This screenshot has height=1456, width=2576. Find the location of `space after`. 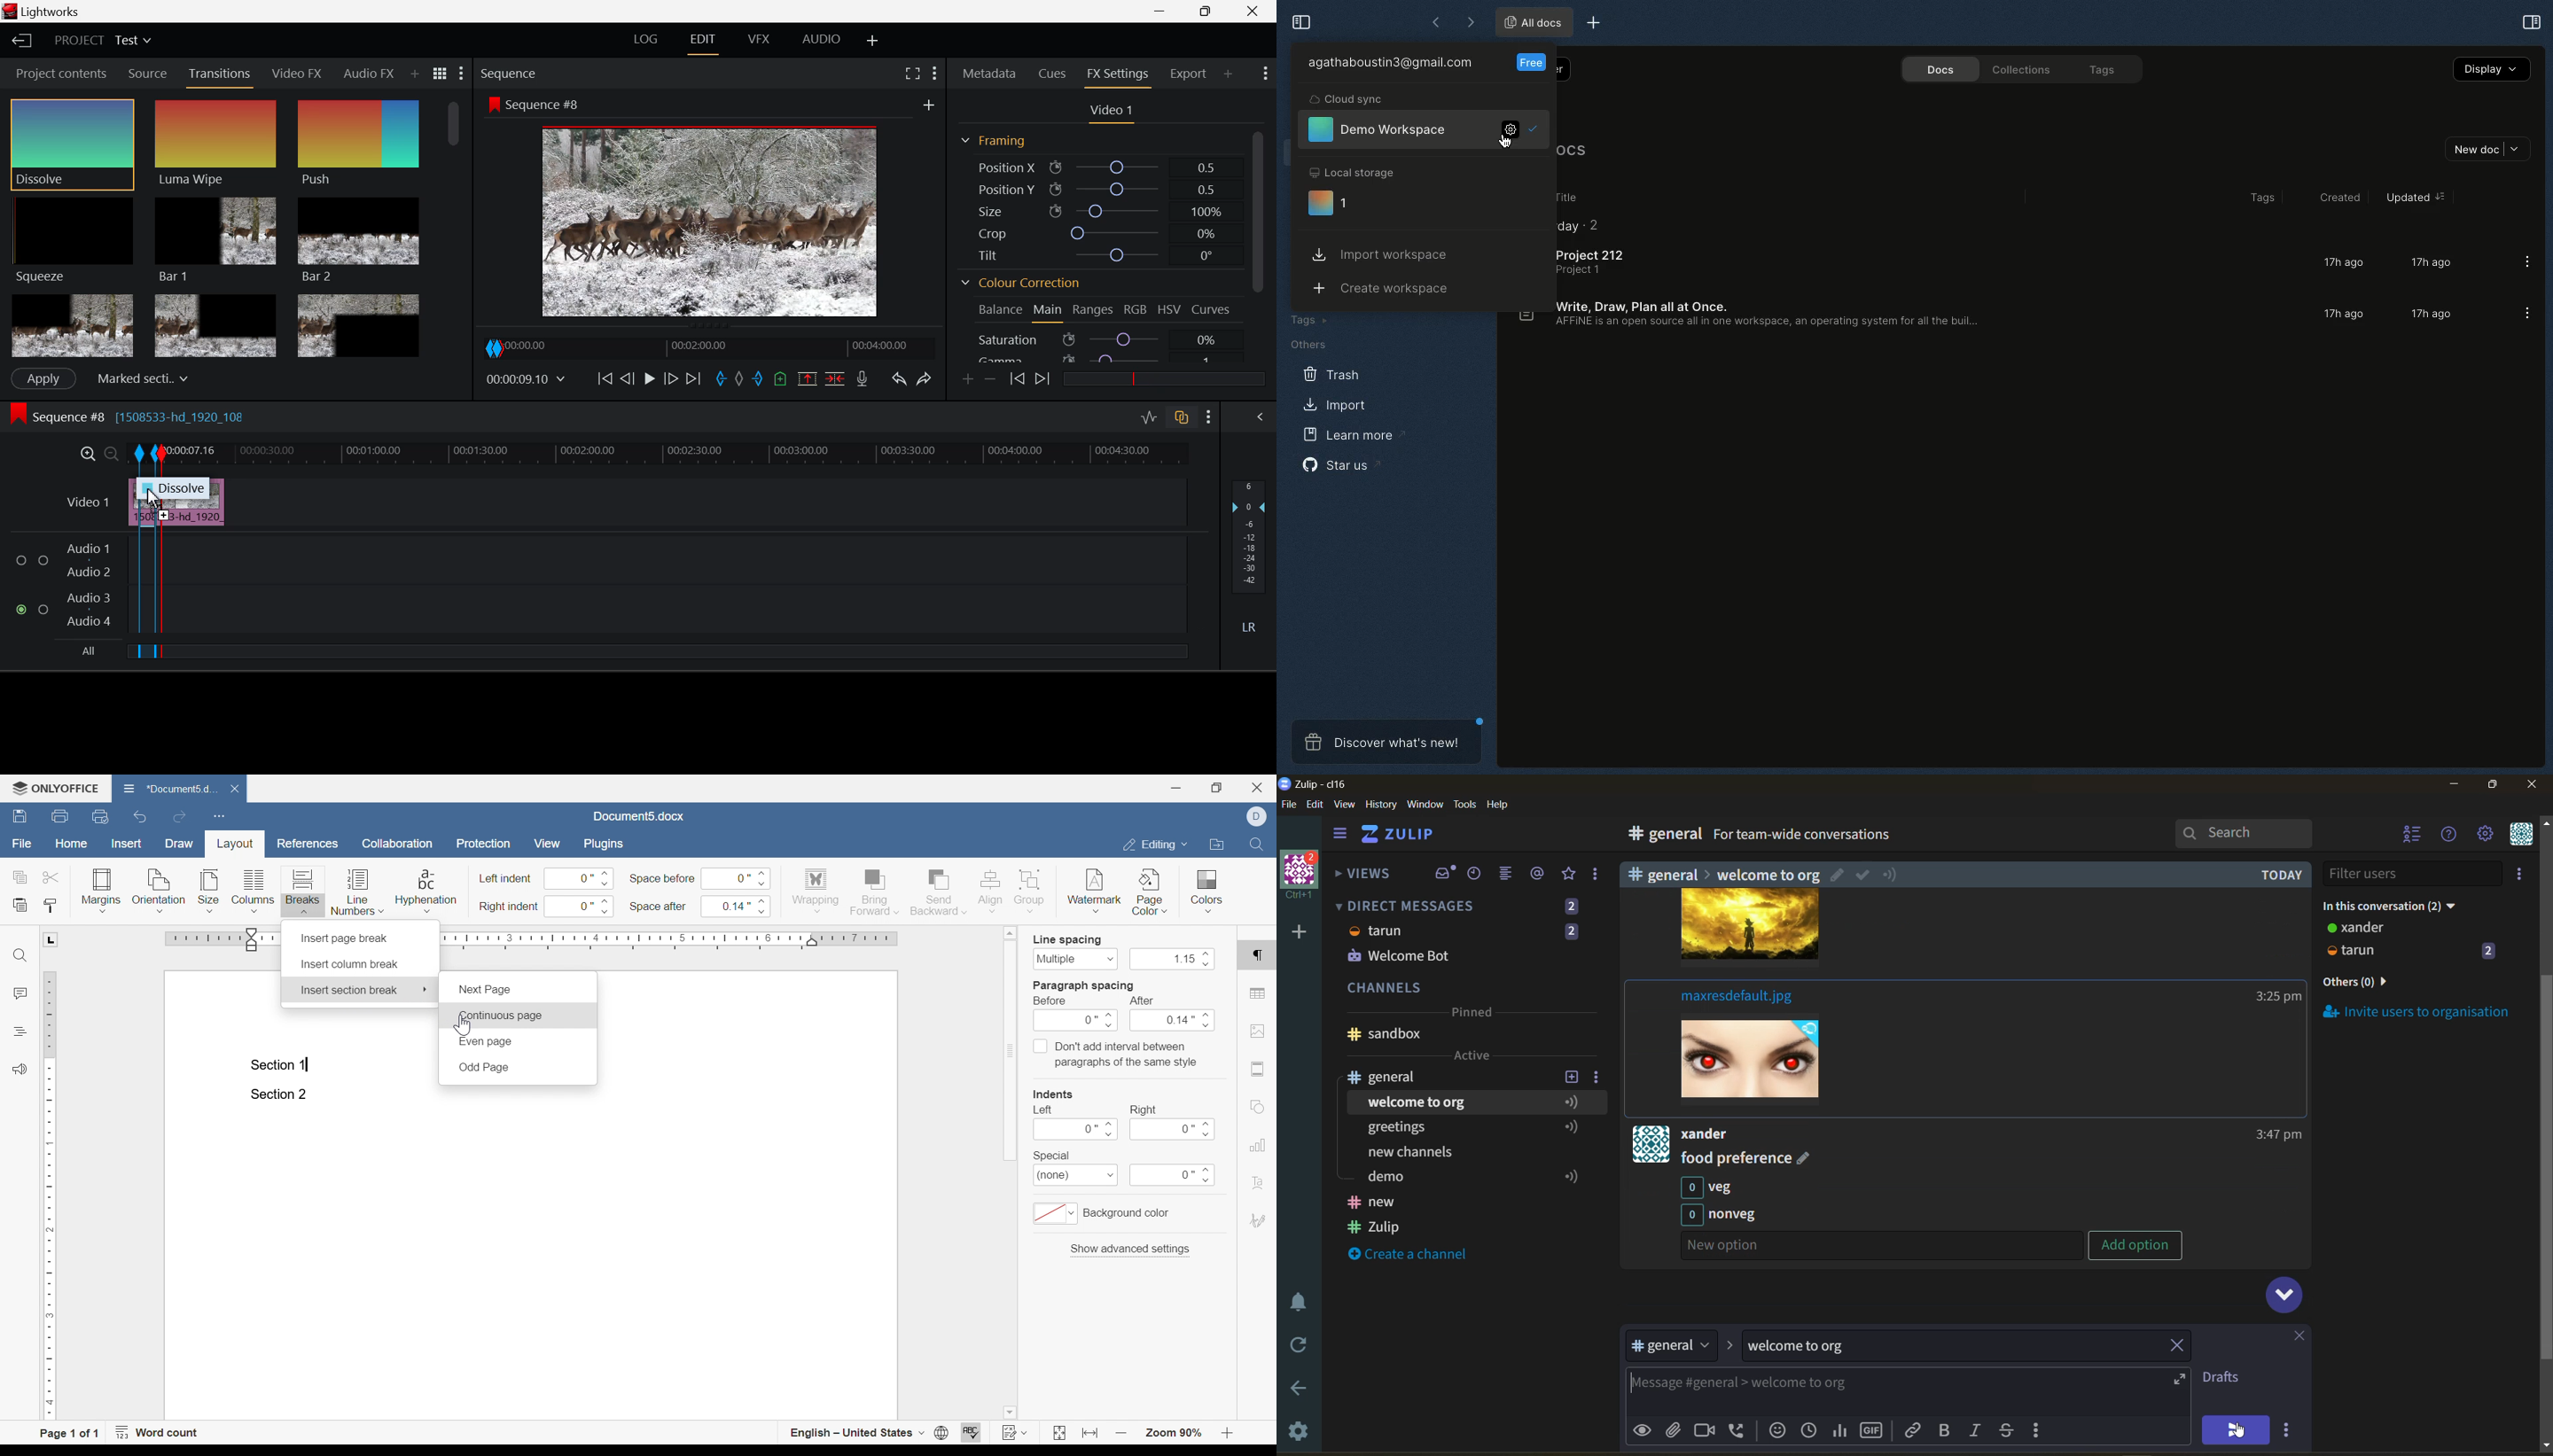

space after is located at coordinates (658, 905).